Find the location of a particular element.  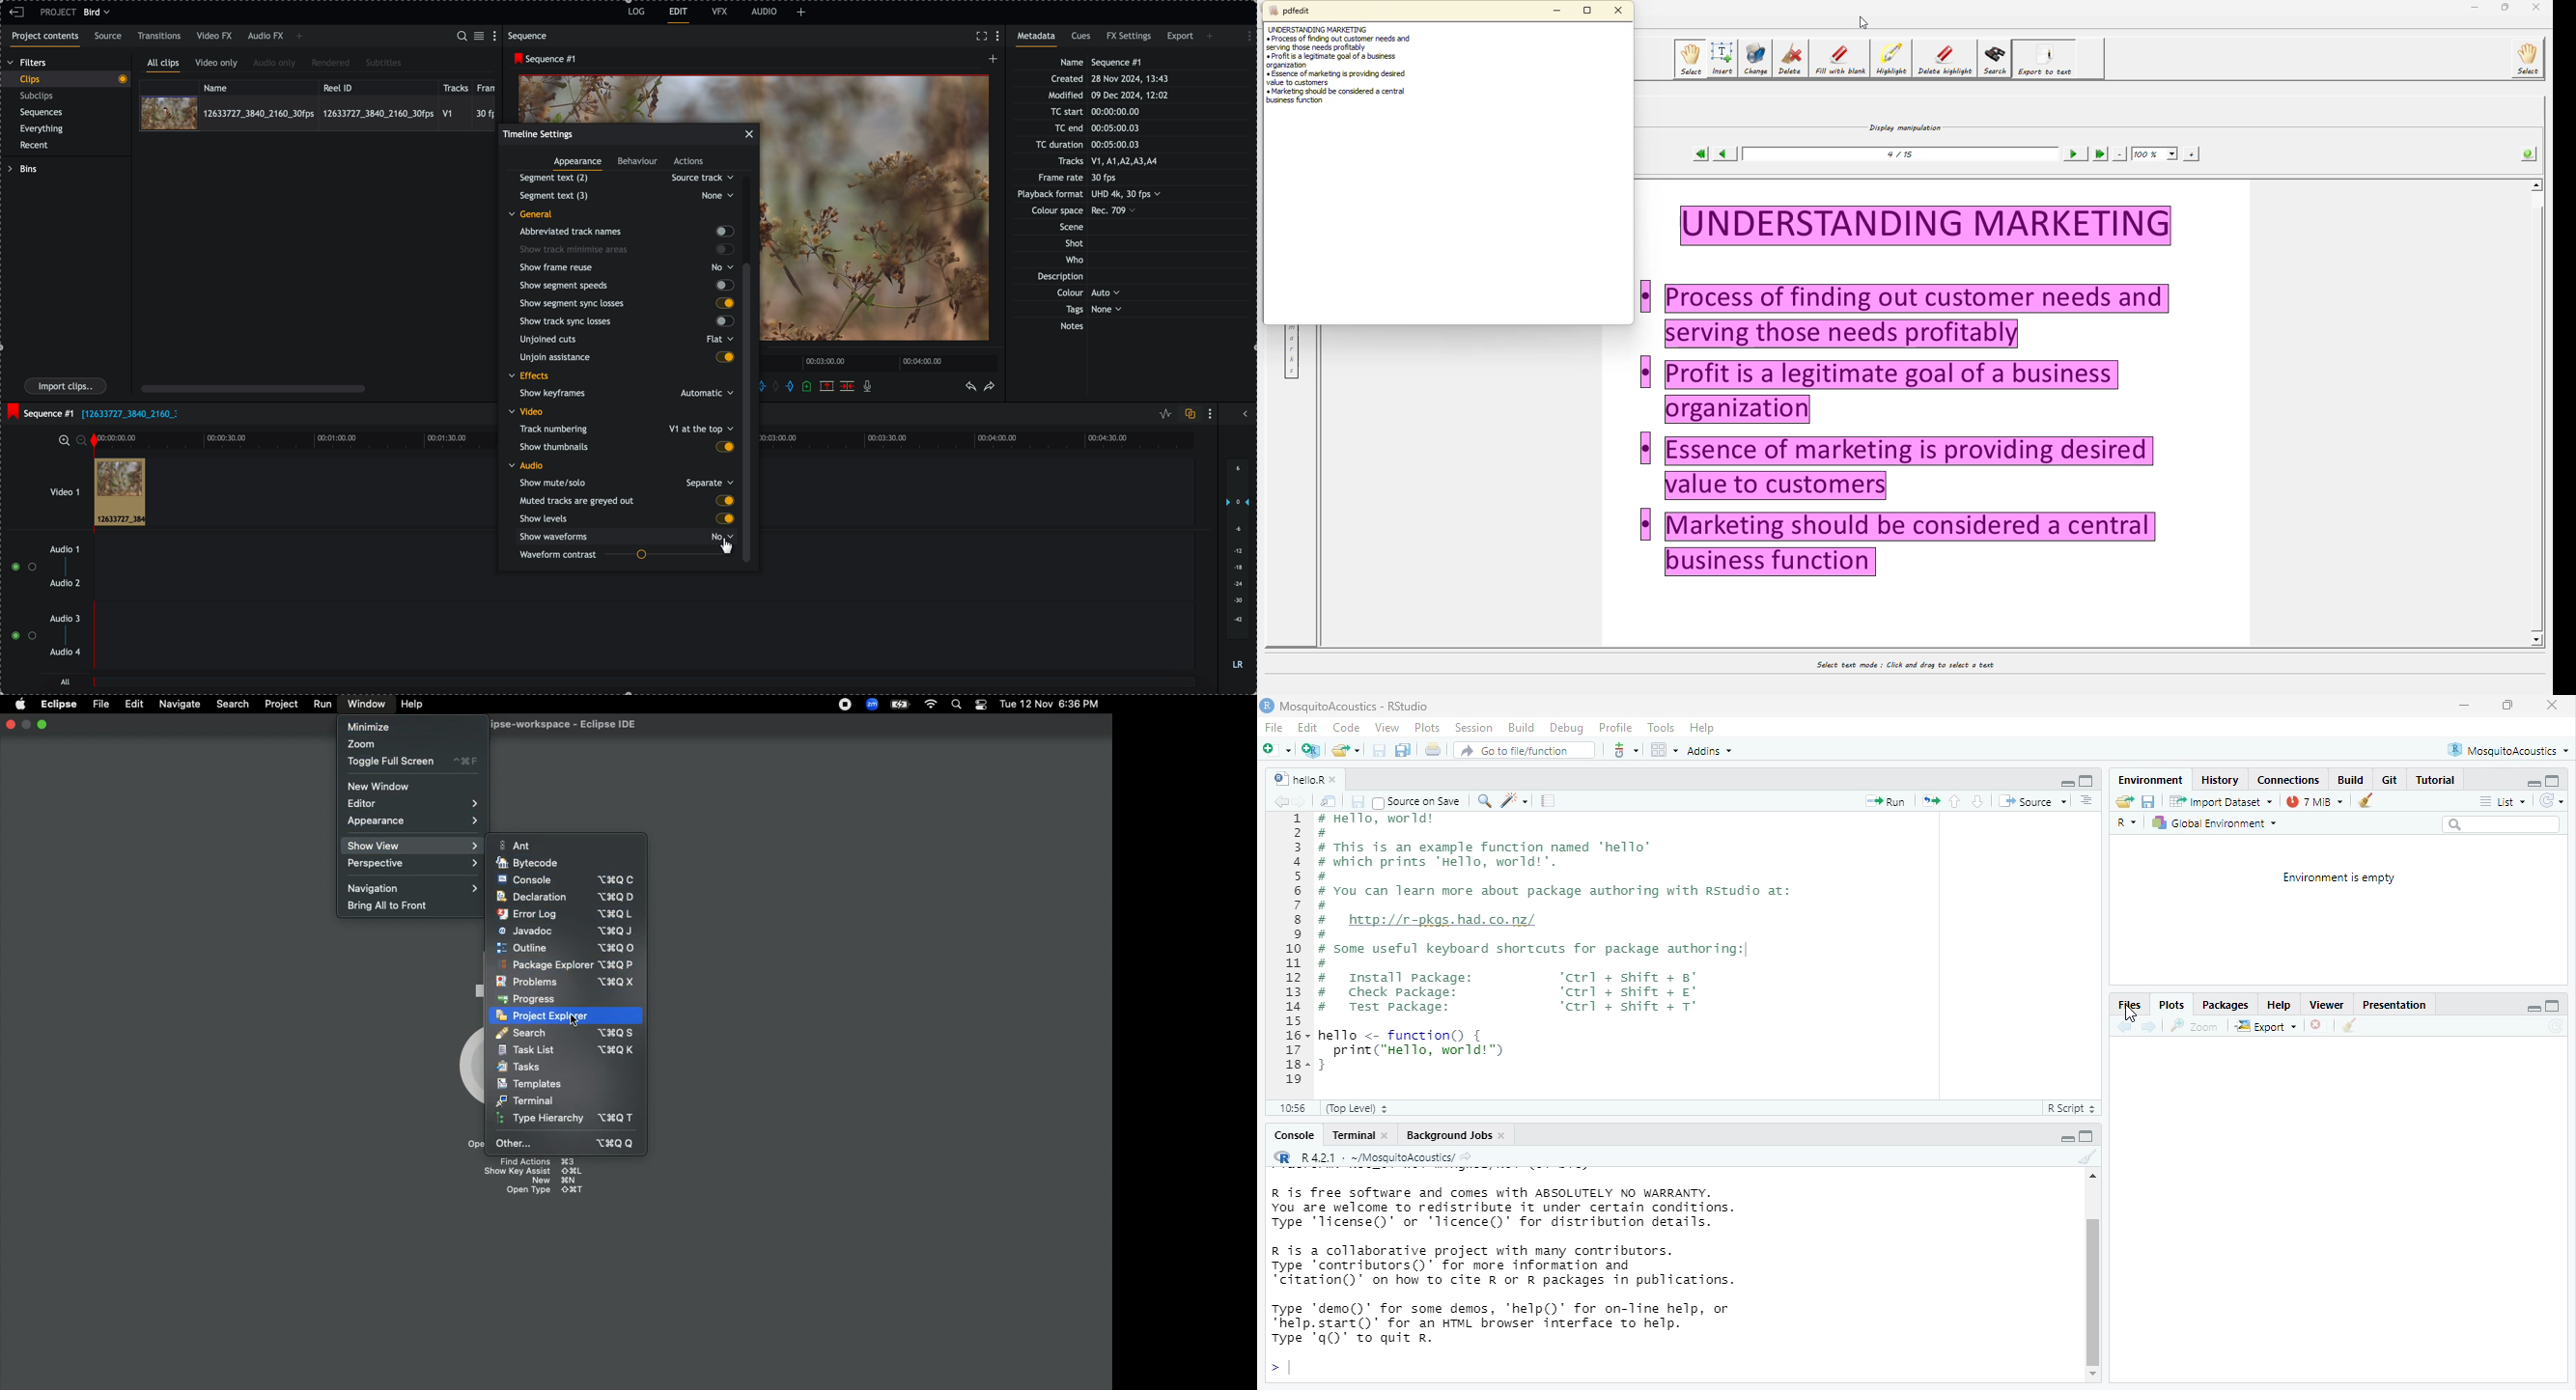

show segment sync losses is located at coordinates (626, 303).